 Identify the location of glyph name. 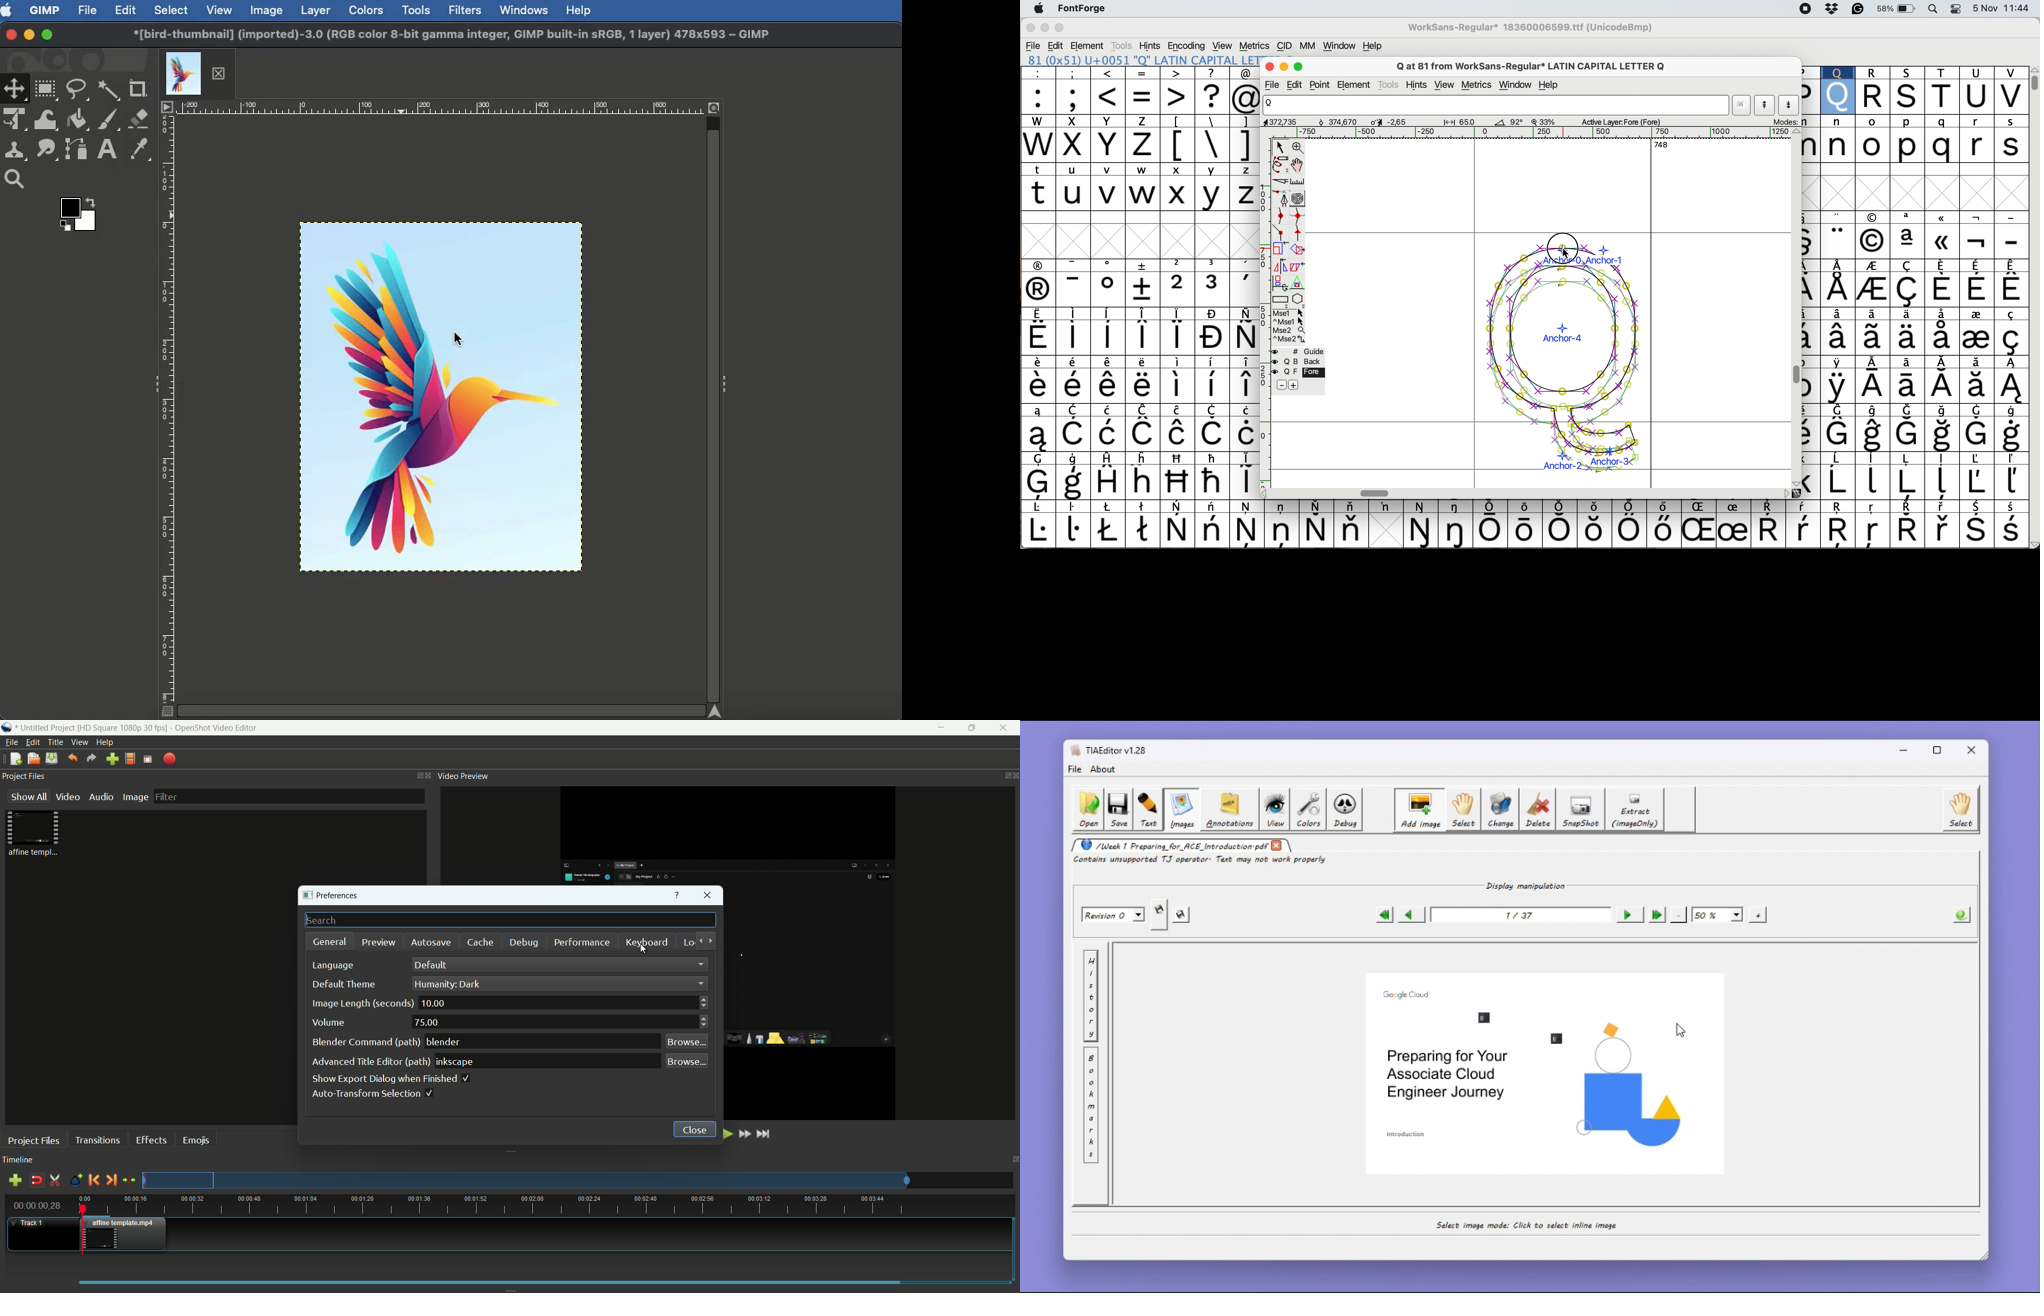
(1496, 106).